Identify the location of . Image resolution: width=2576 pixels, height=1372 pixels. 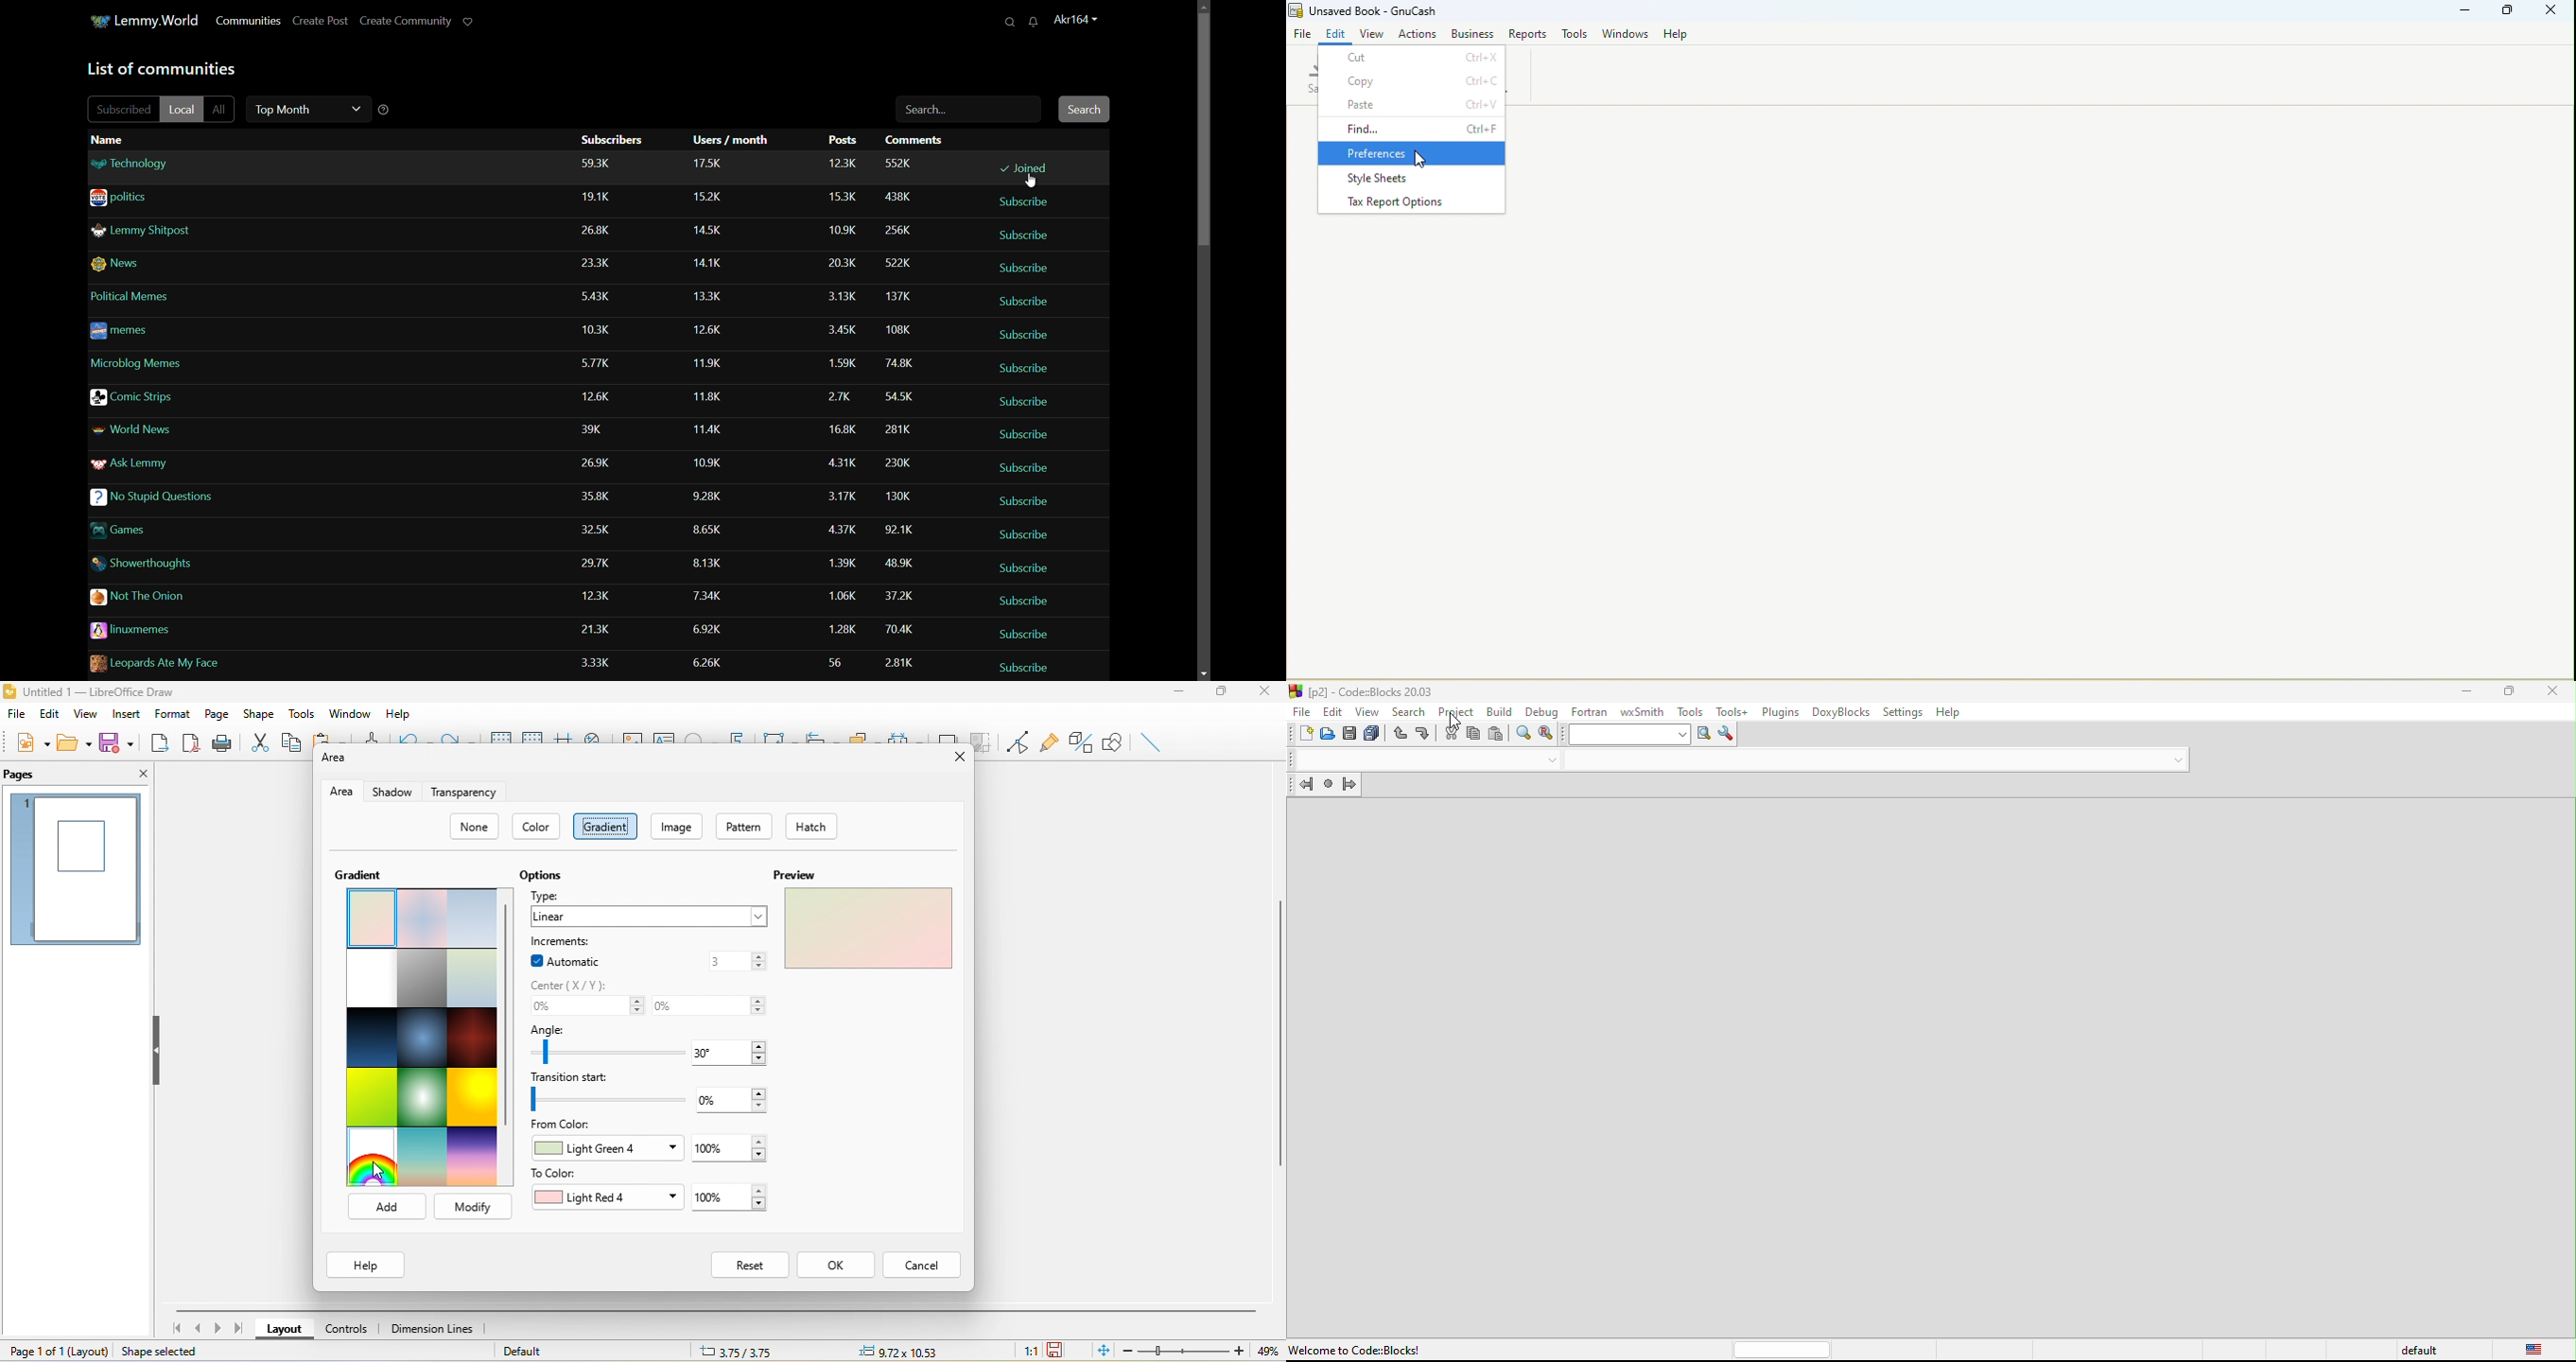
(603, 330).